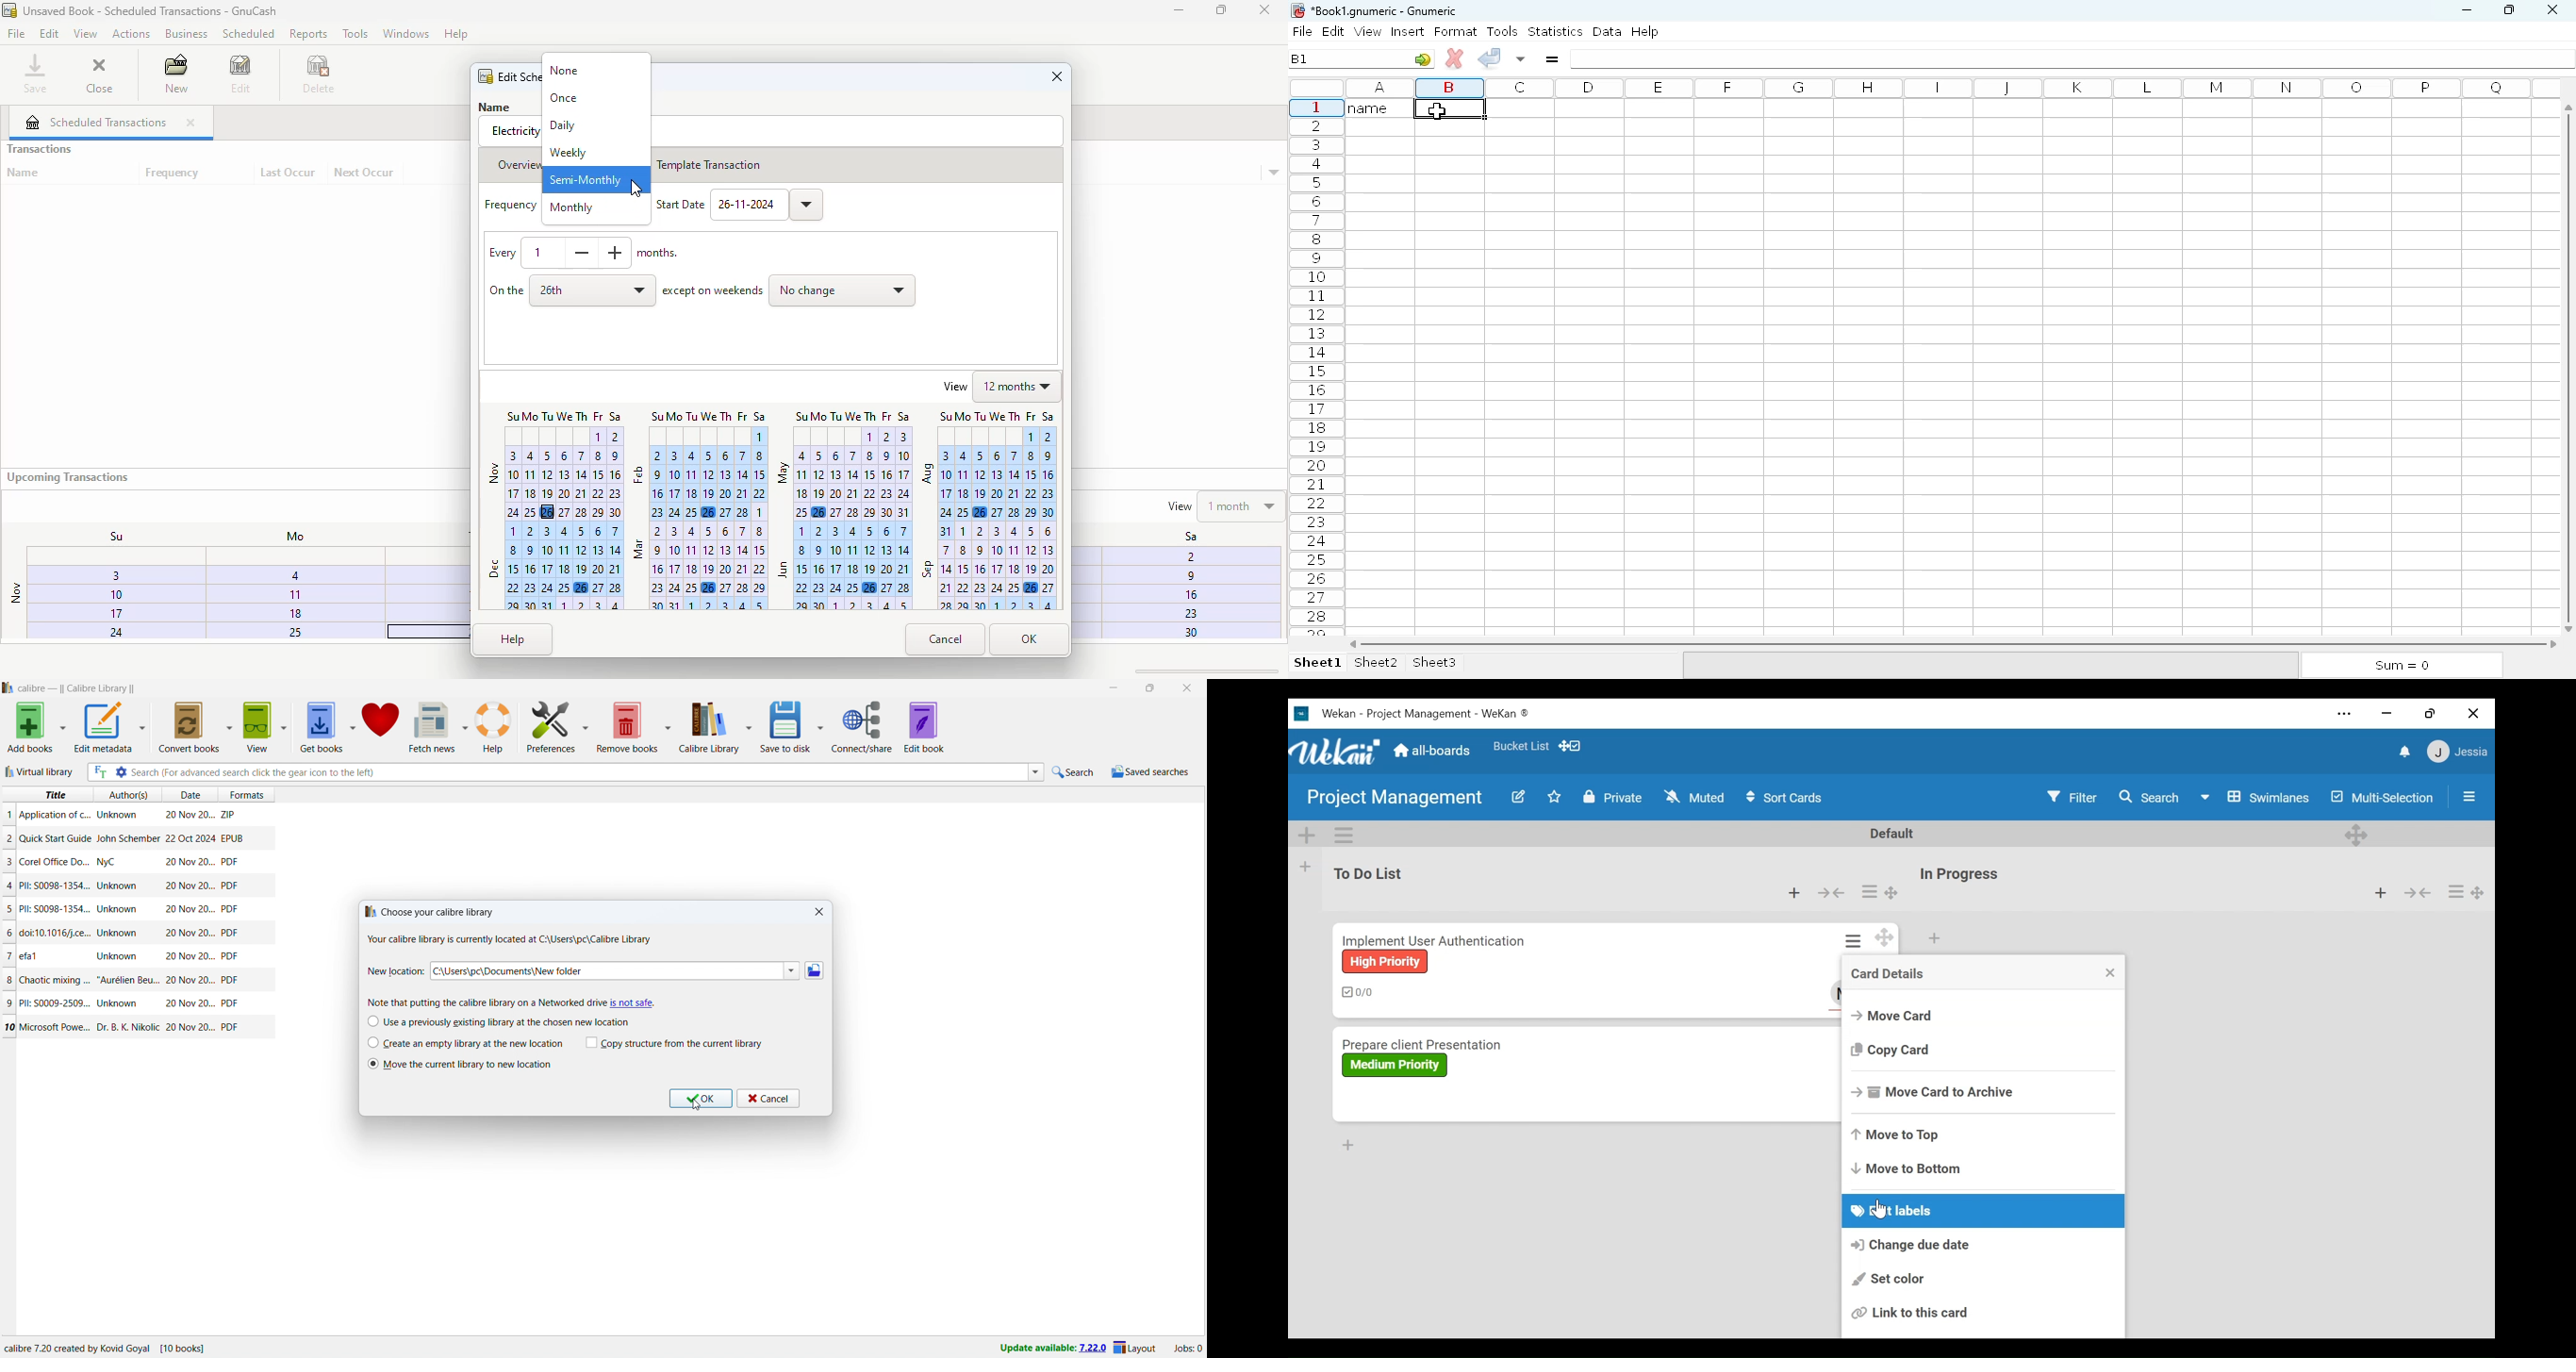 The width and height of the screenshot is (2576, 1372). Describe the element at coordinates (57, 934) in the screenshot. I see `Title` at that location.